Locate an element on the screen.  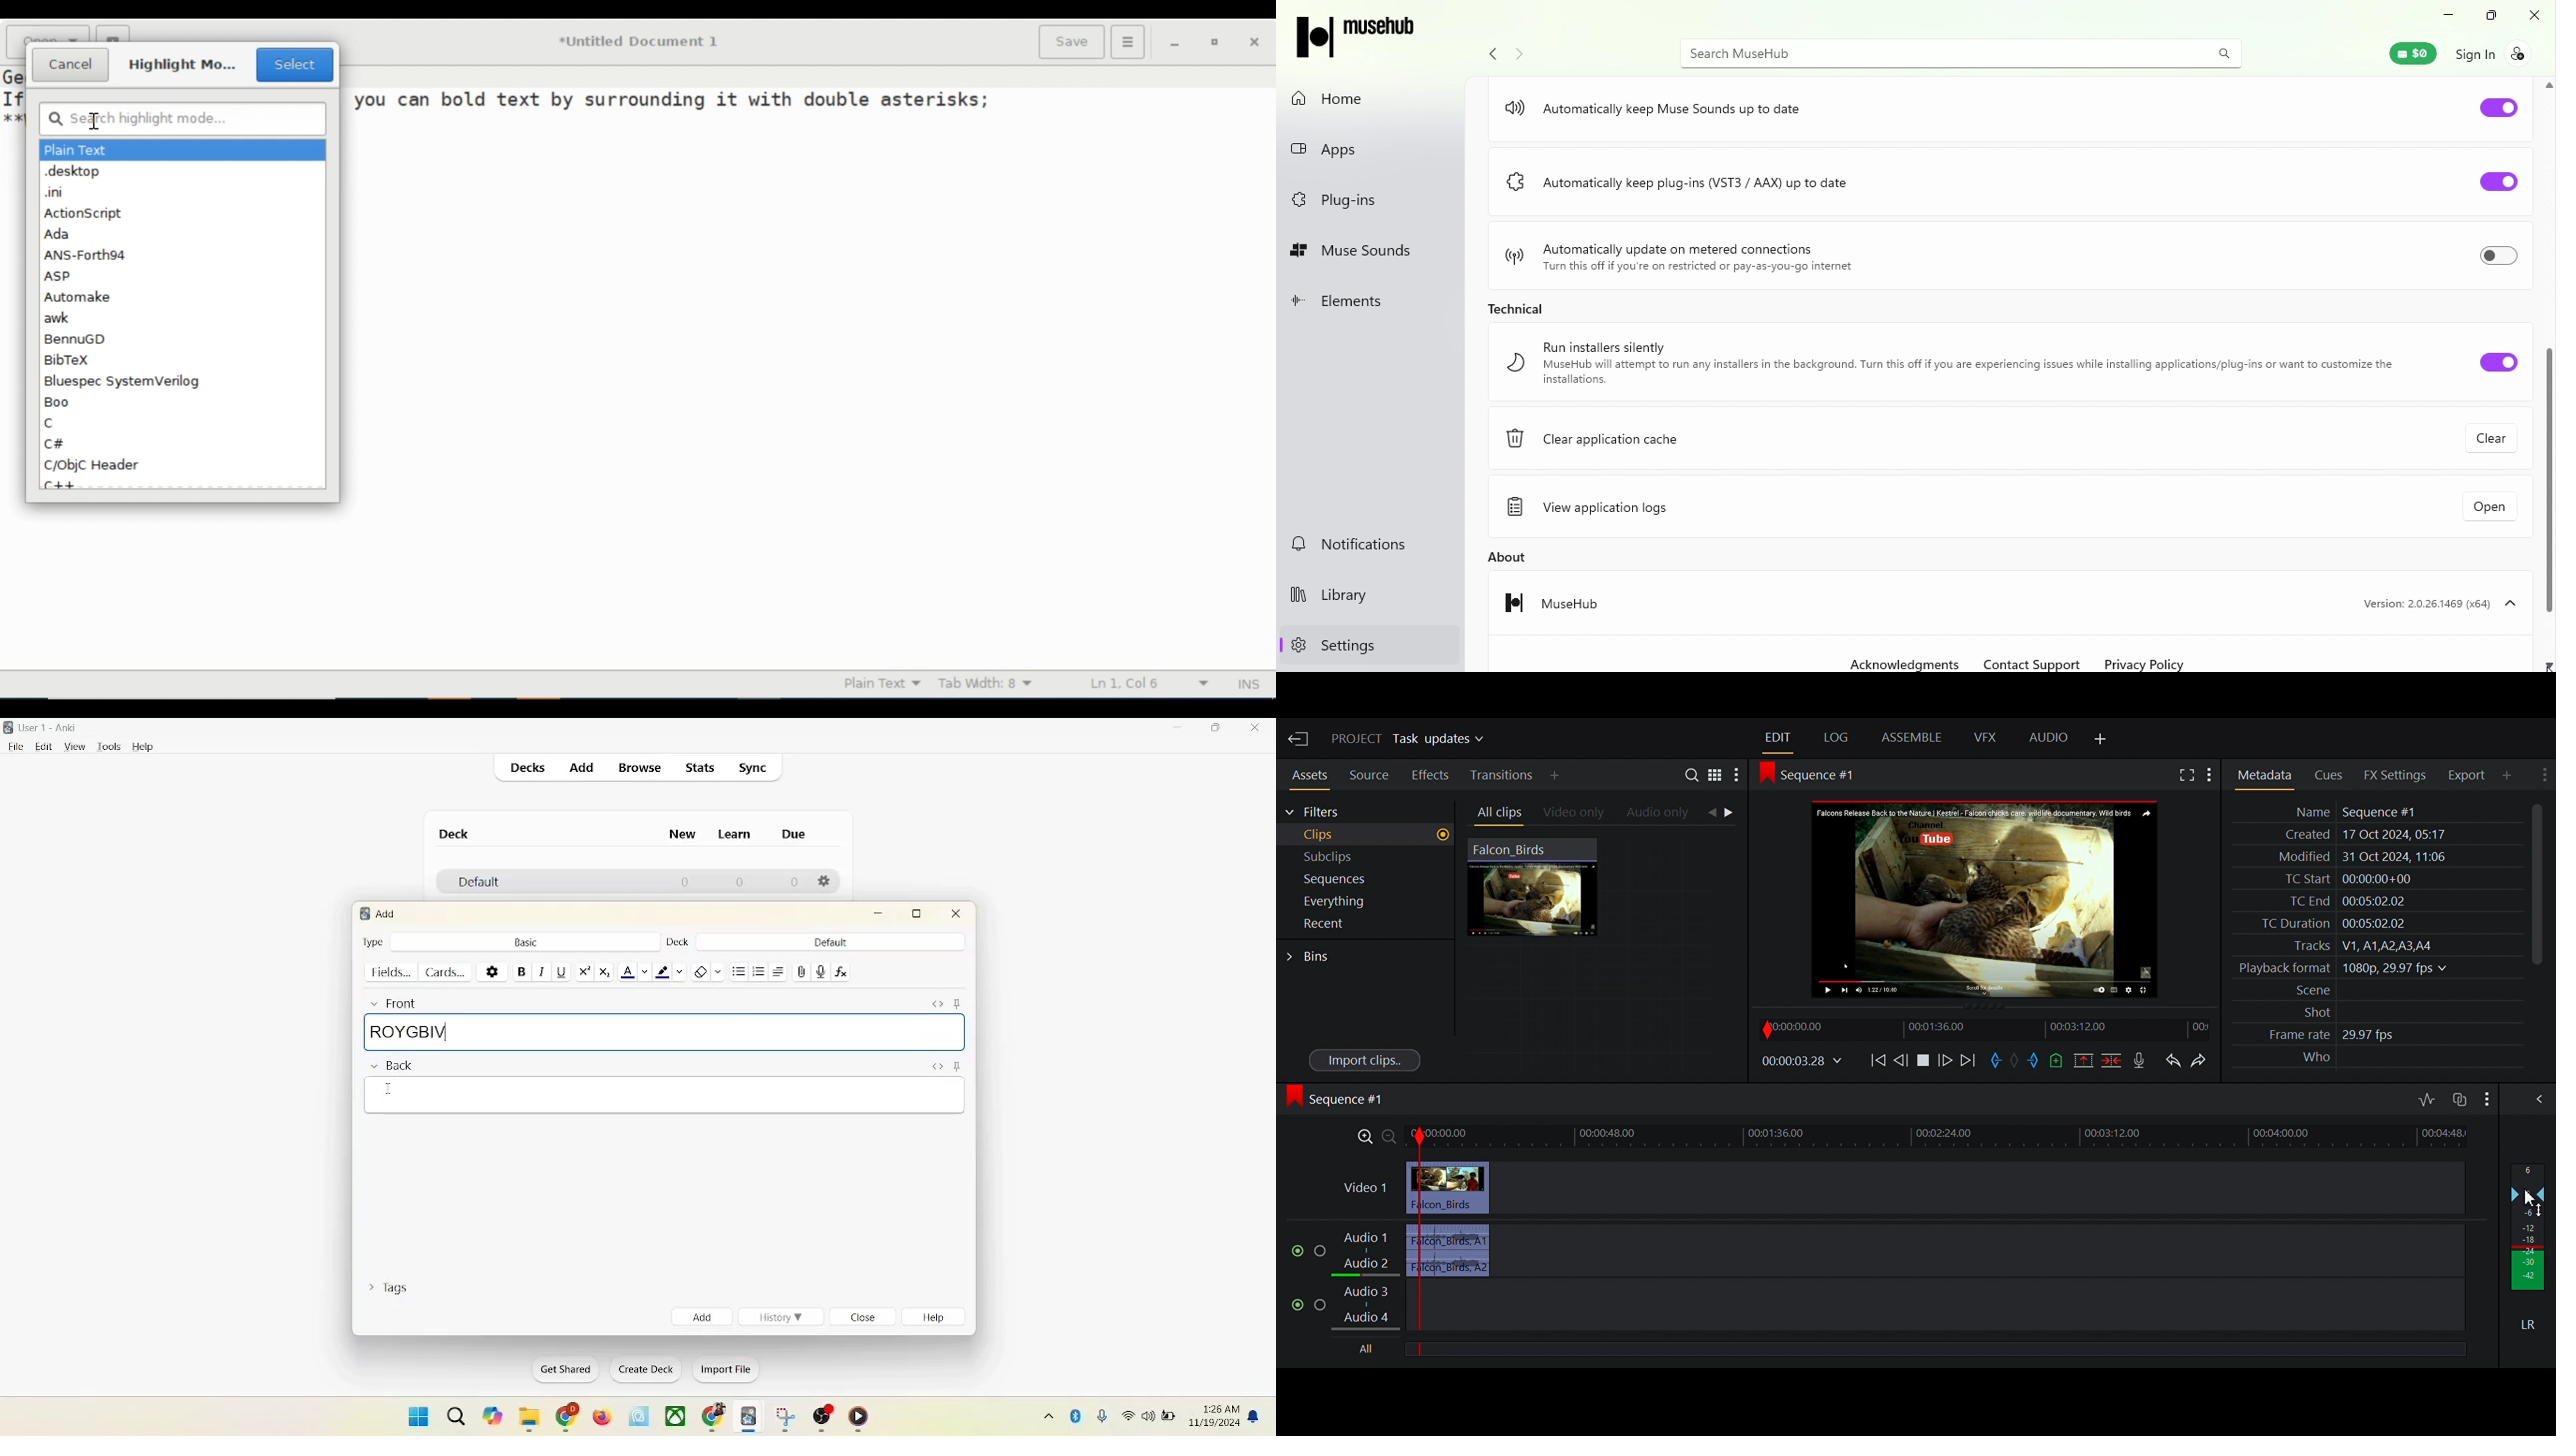
*Untitled Document 1 is located at coordinates (640, 41).